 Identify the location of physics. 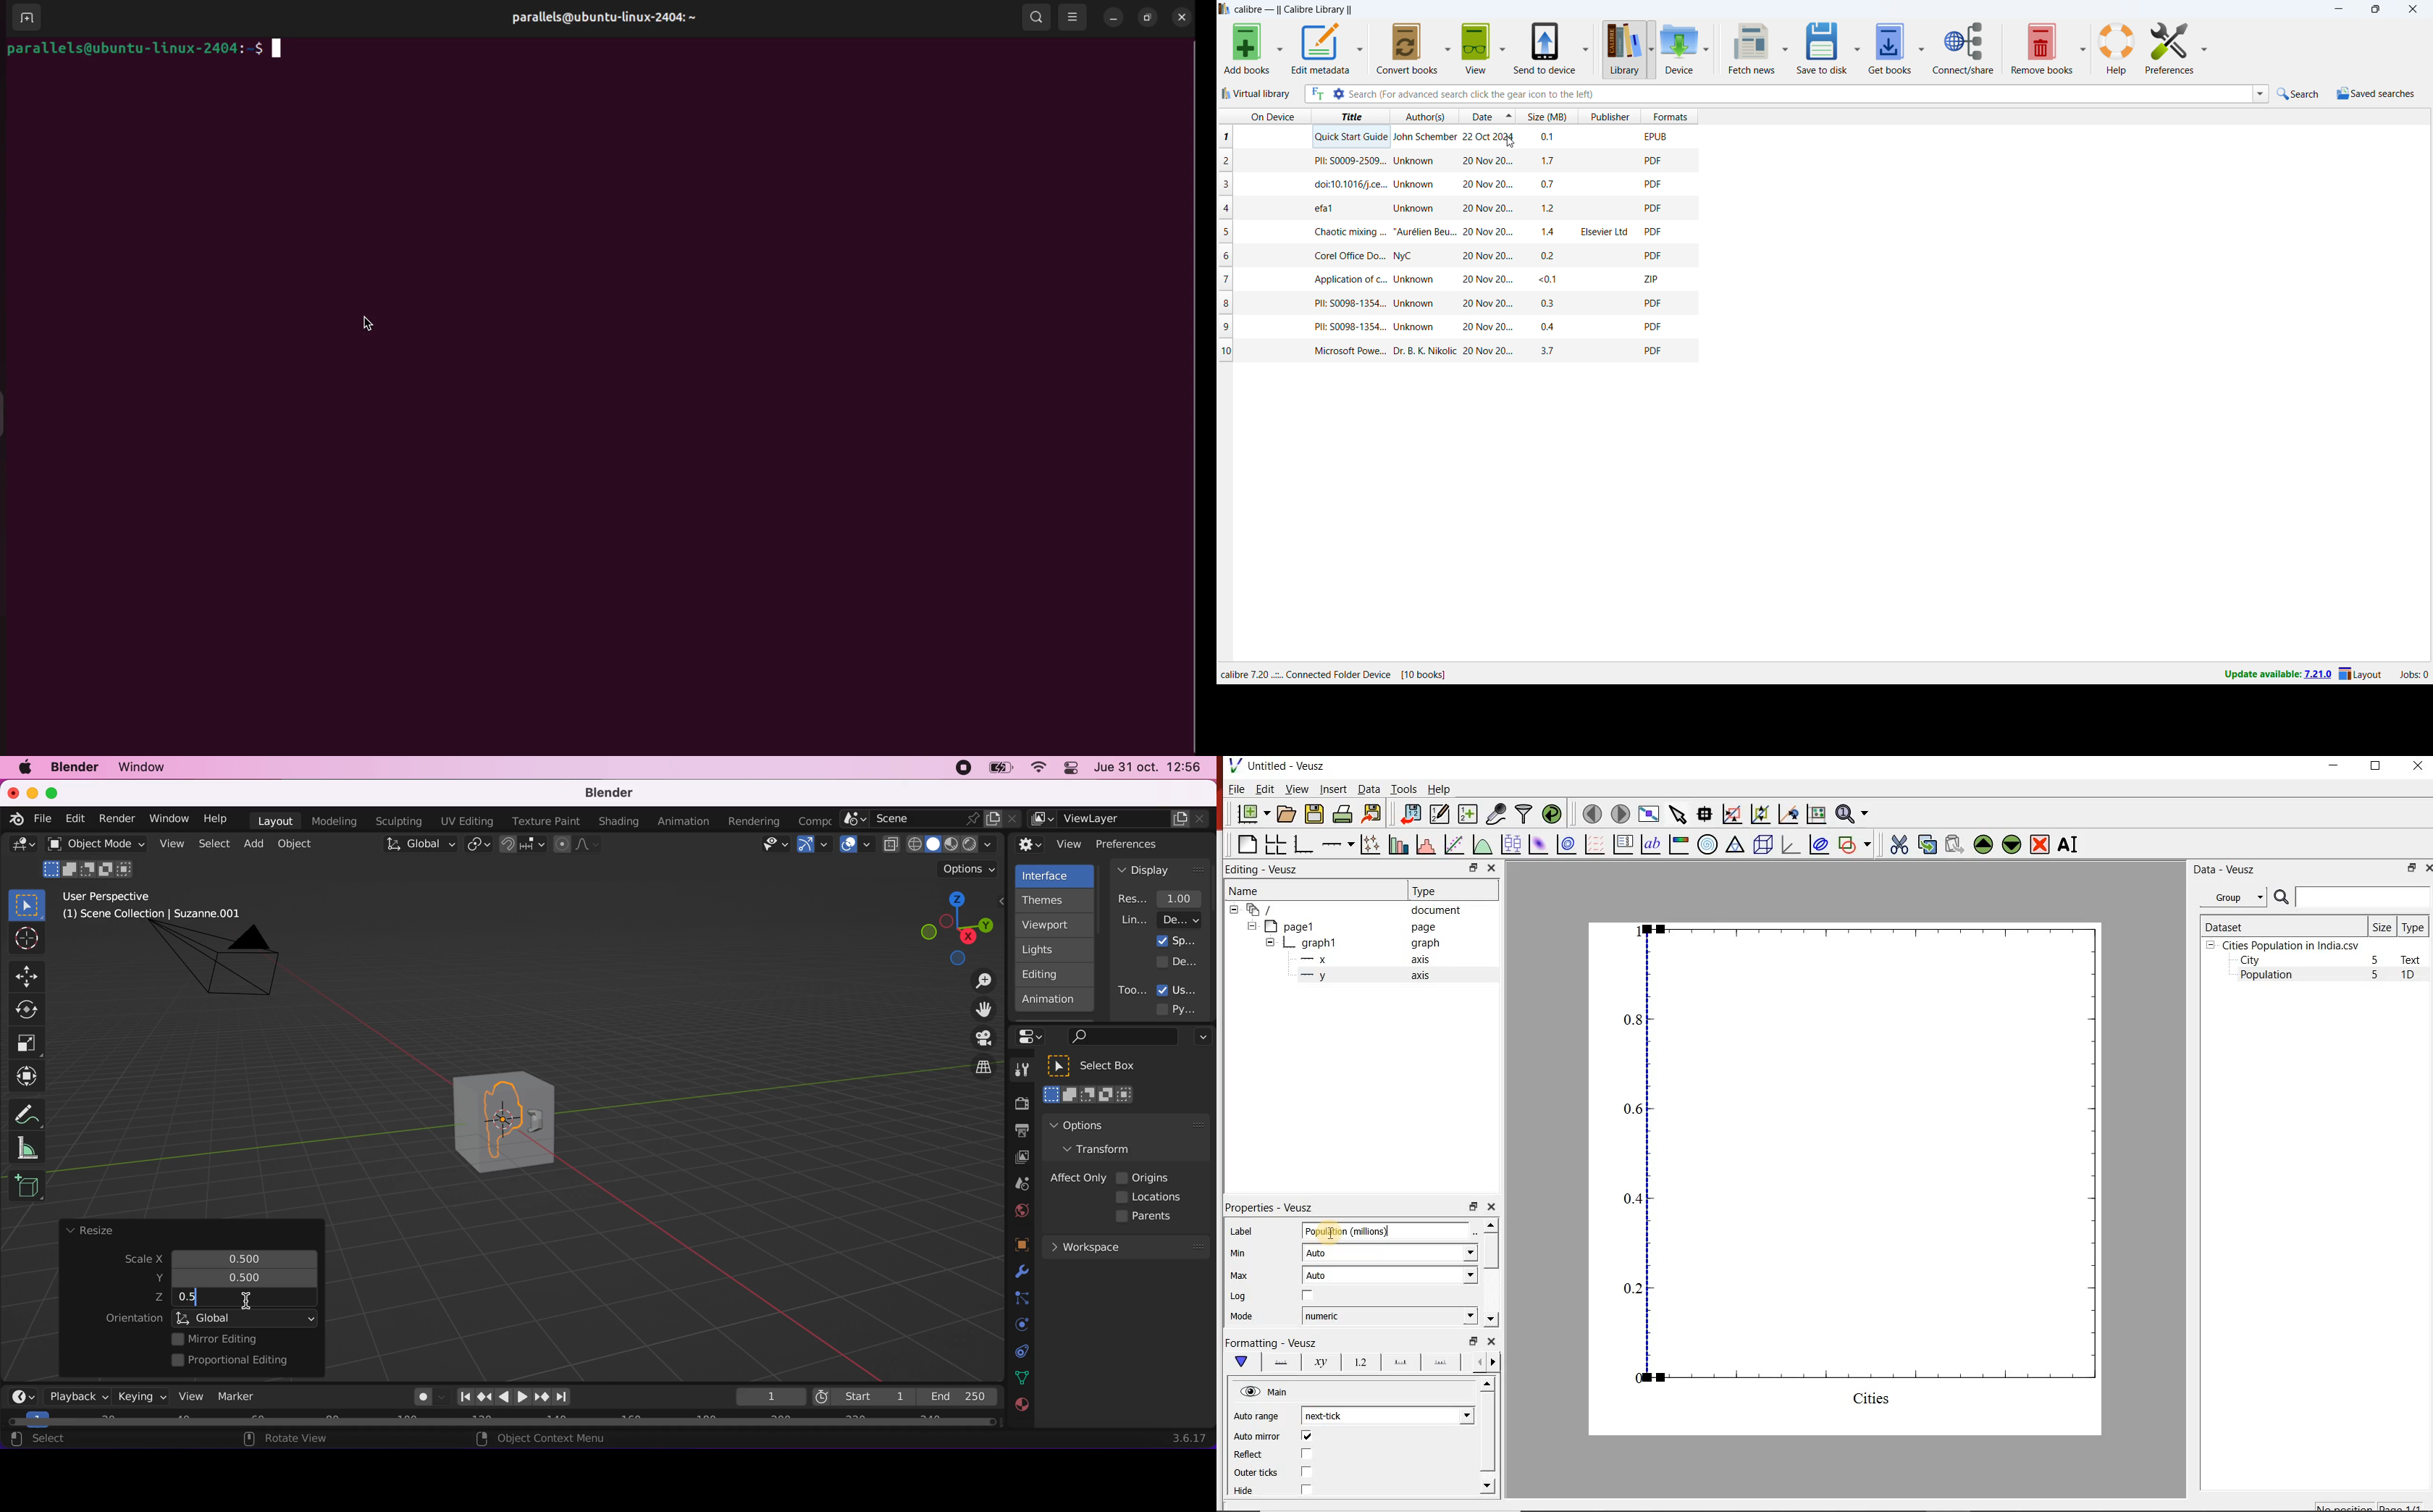
(1020, 1272).